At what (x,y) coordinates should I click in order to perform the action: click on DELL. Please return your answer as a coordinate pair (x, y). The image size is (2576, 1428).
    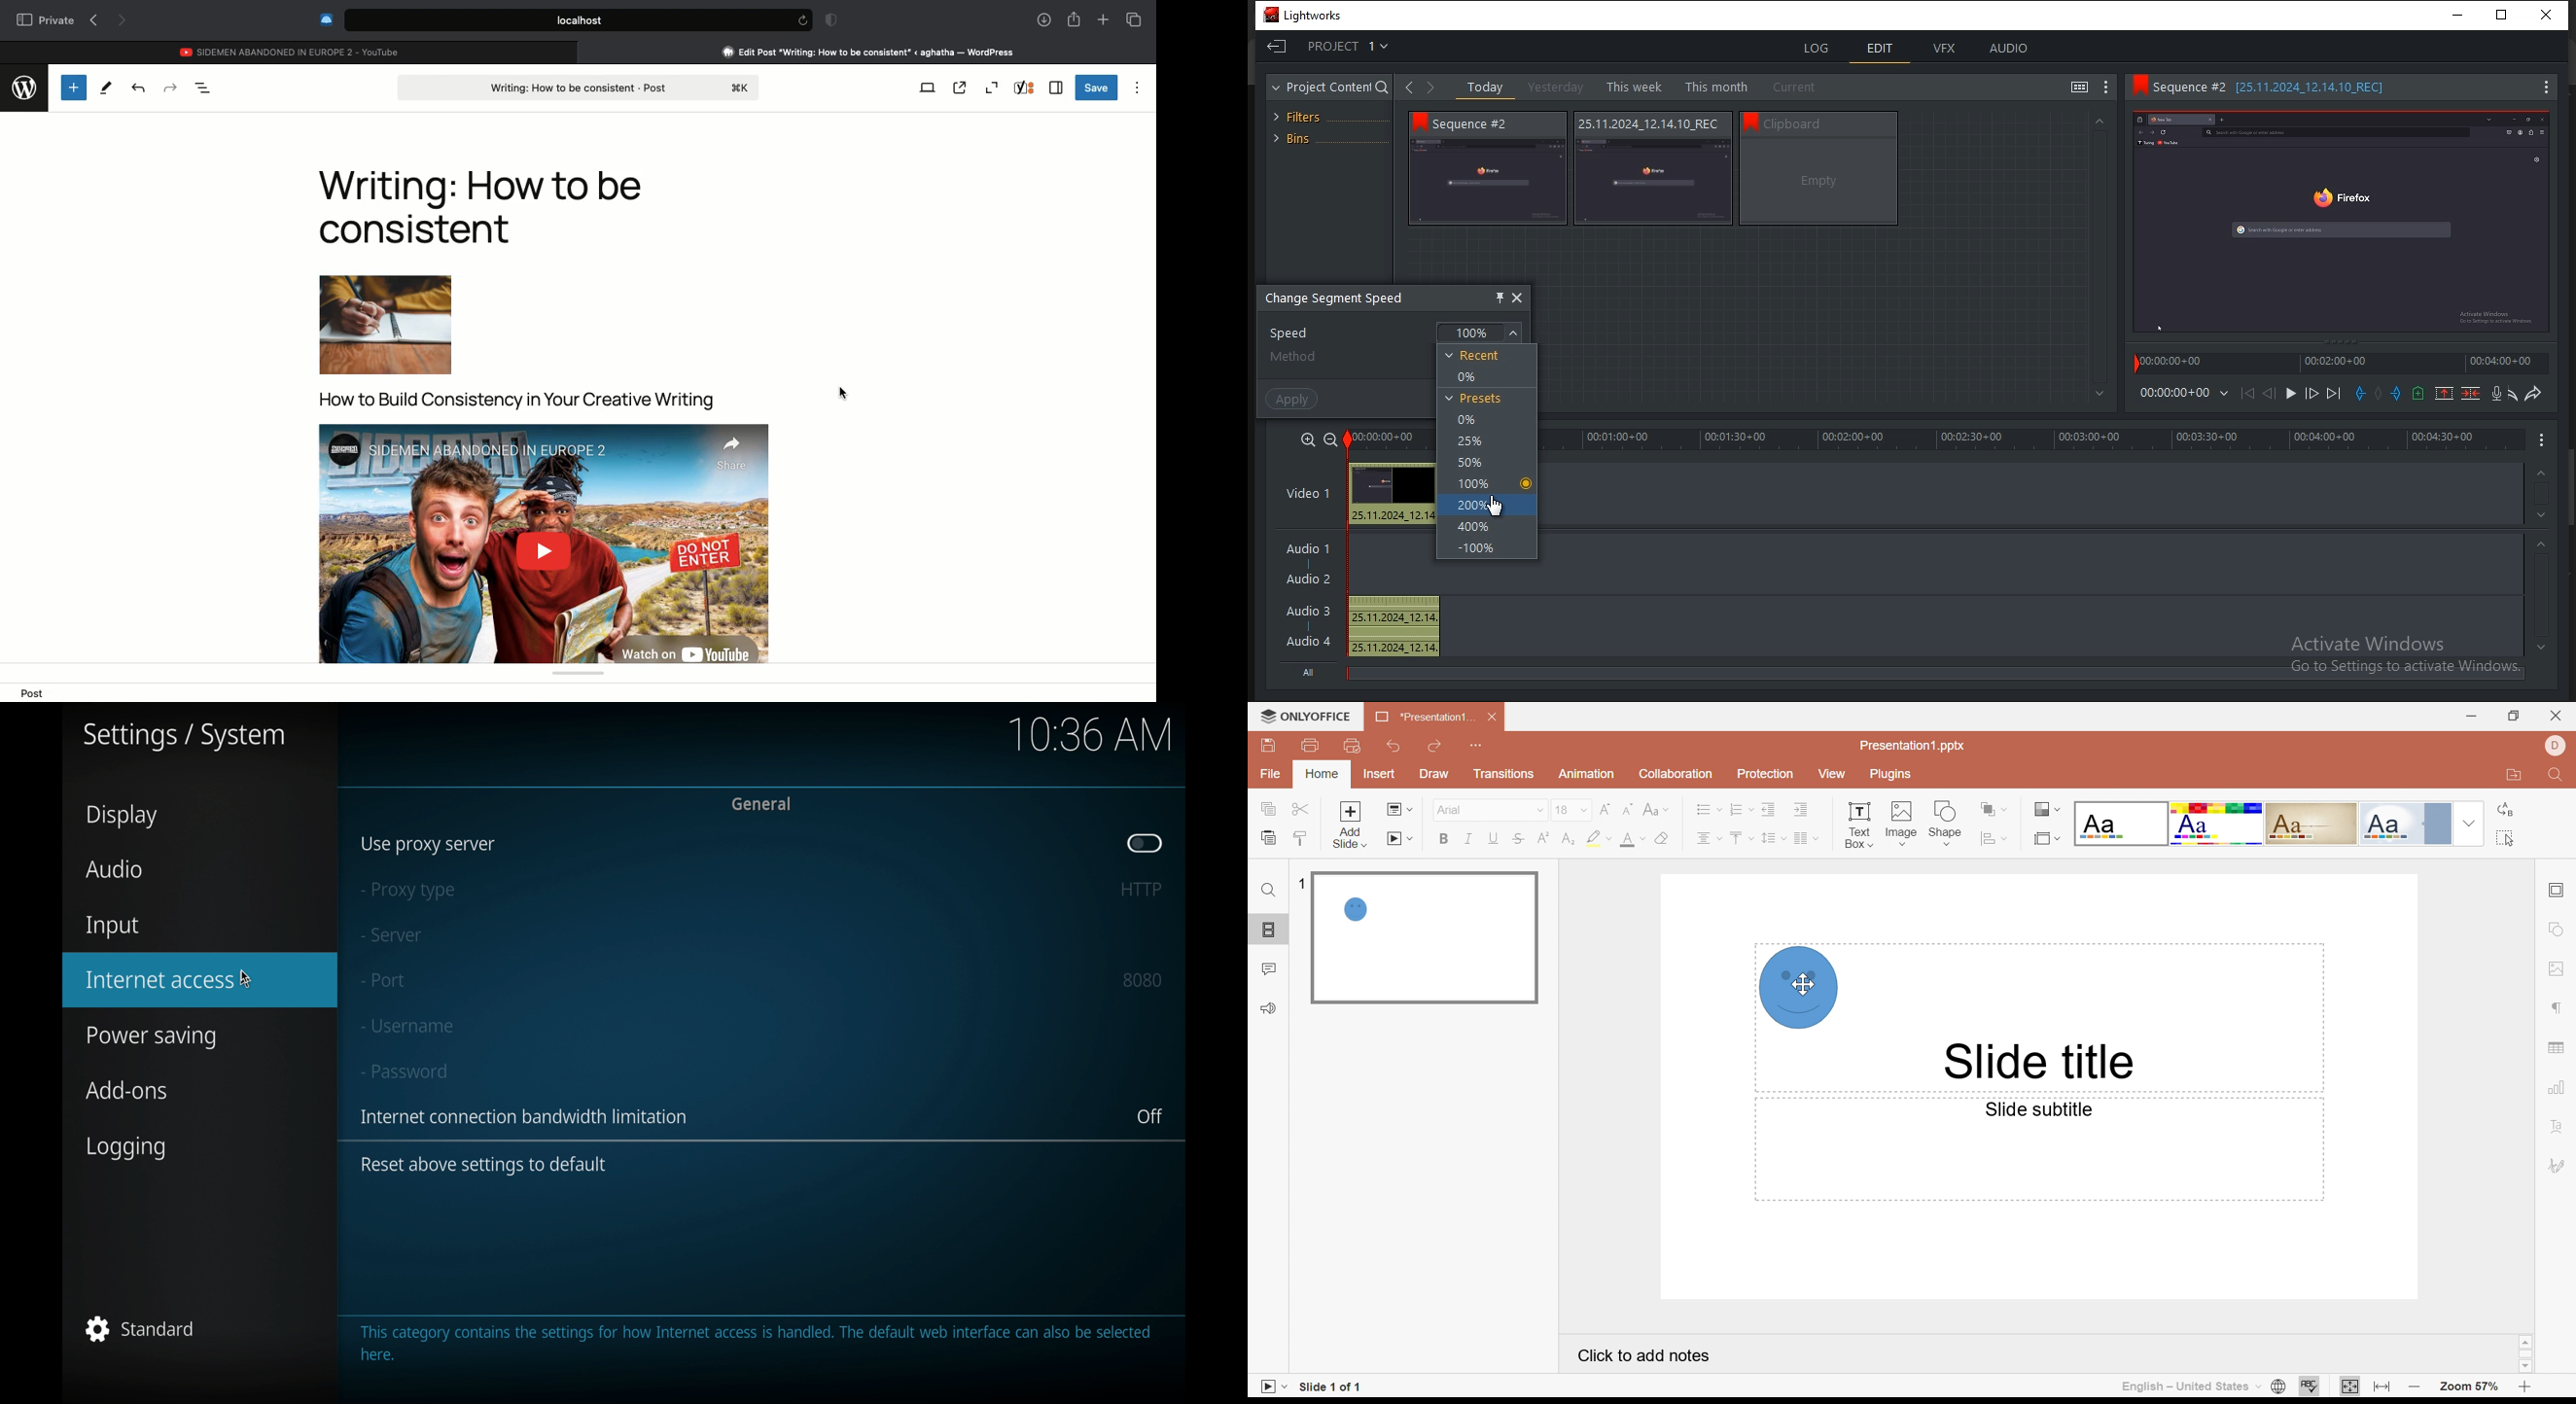
    Looking at the image, I should click on (2554, 745).